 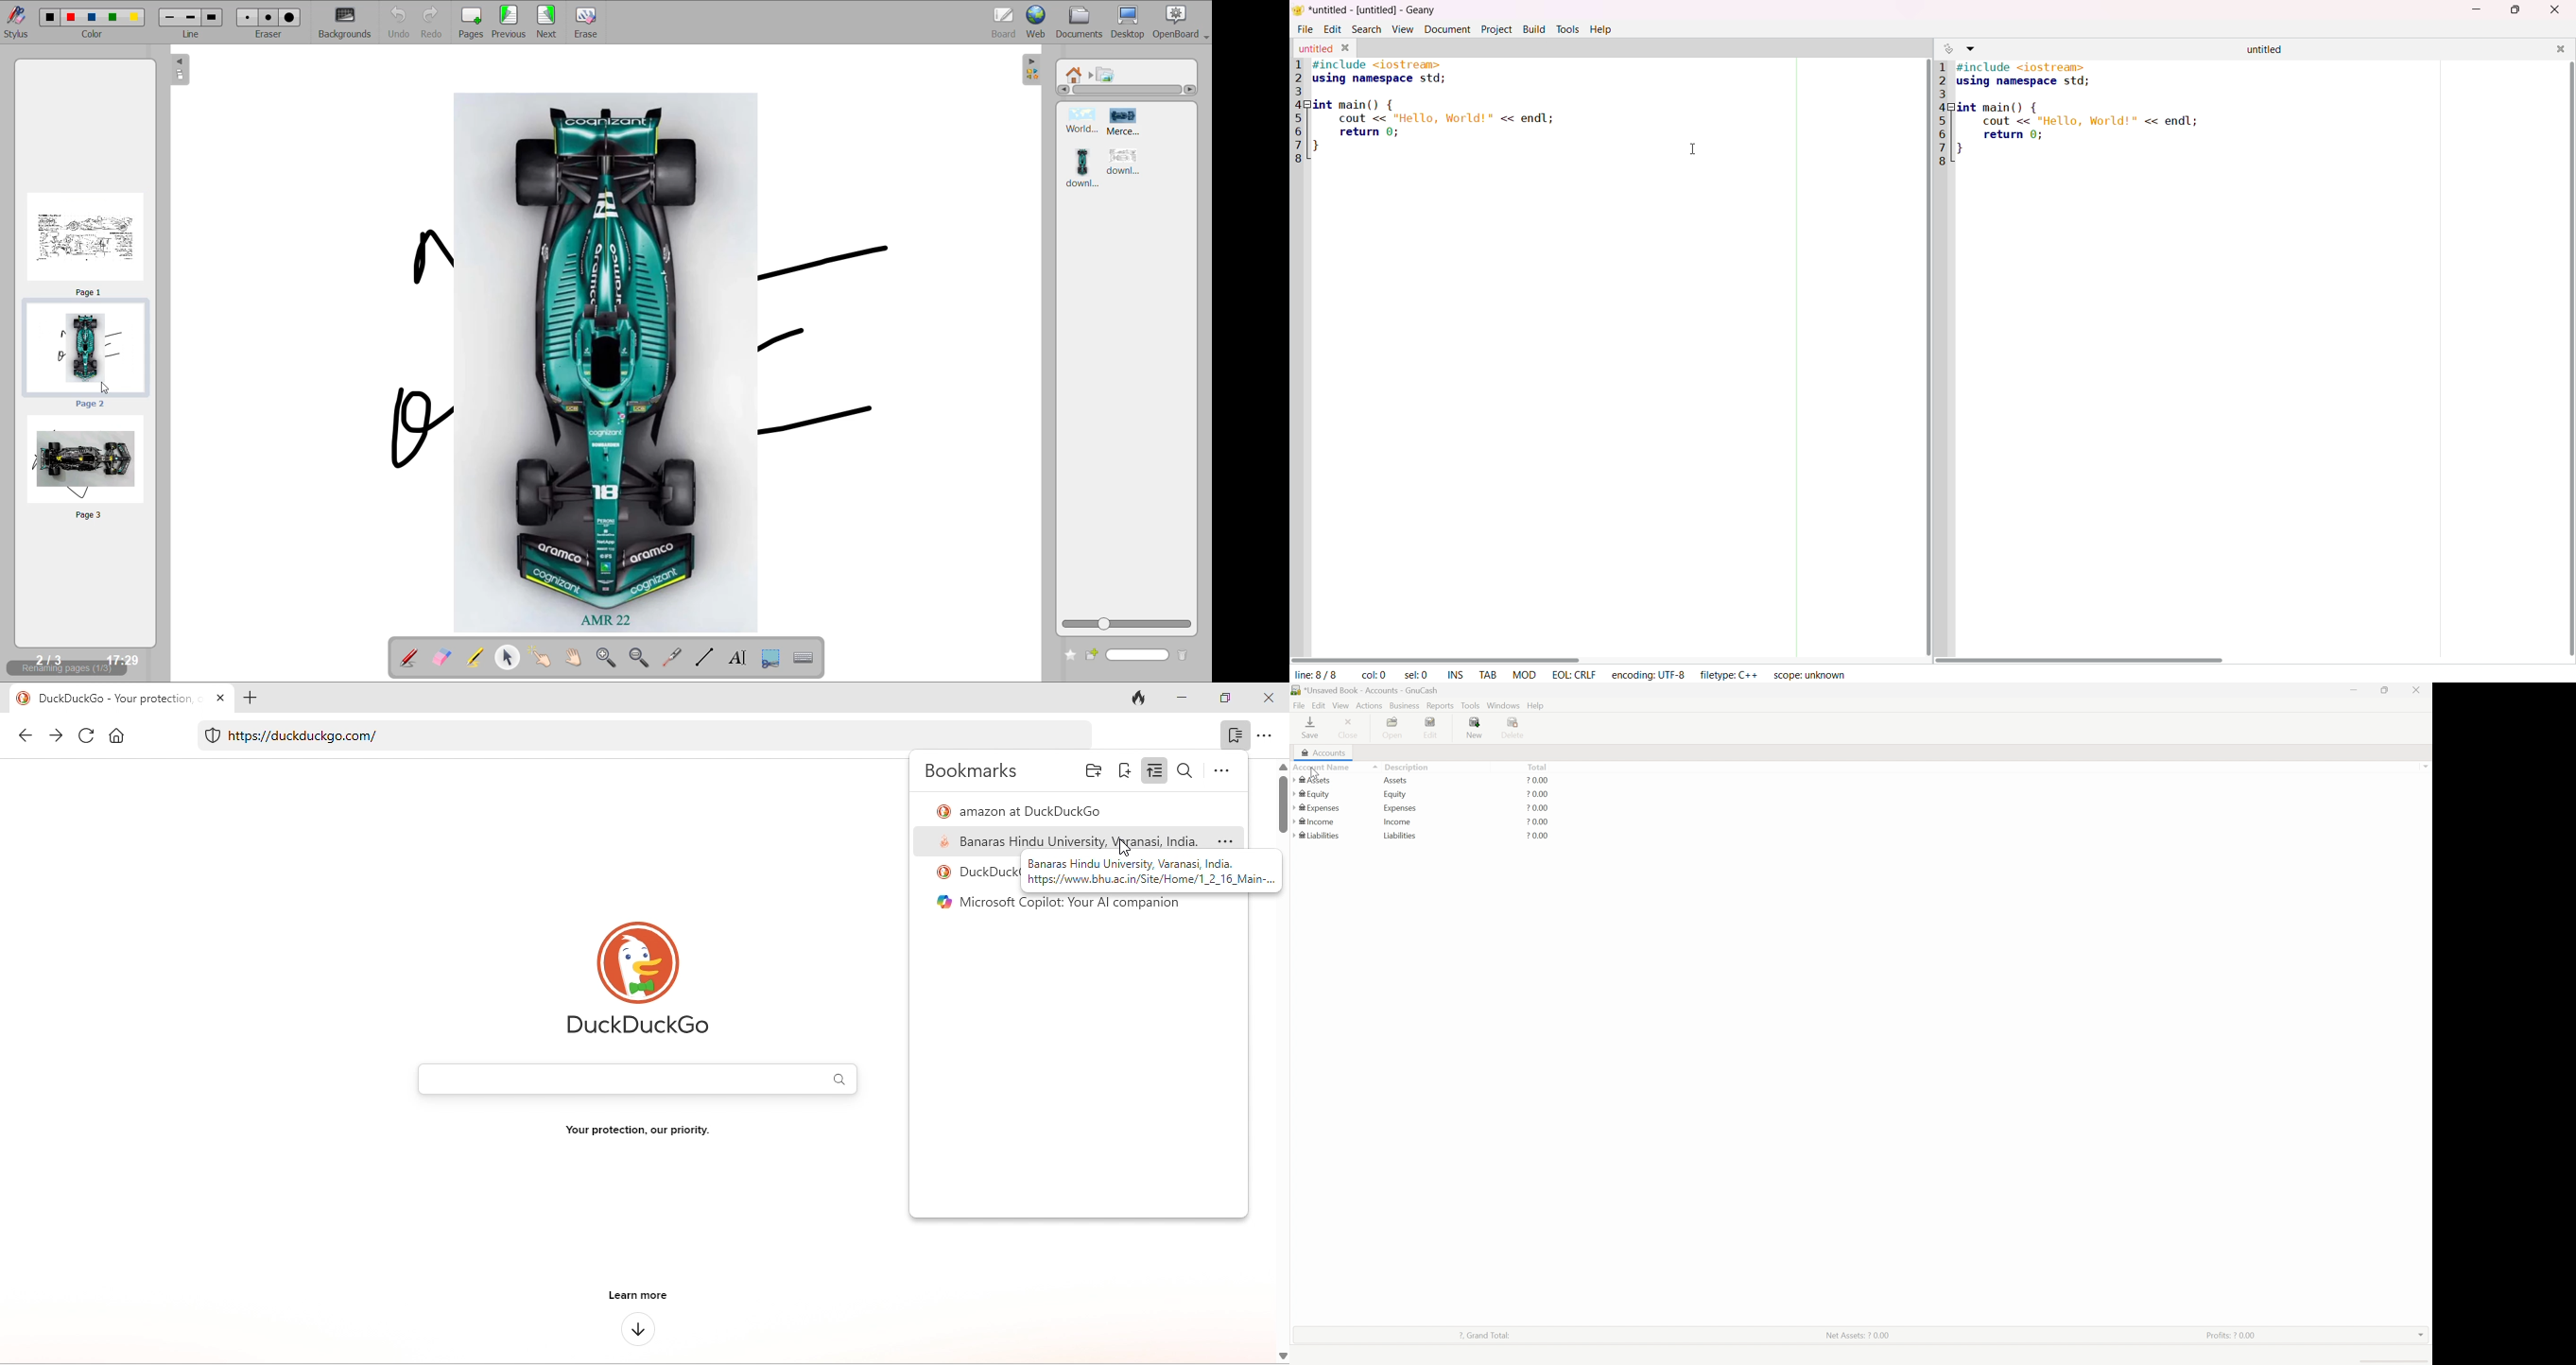 I want to click on line size 3, so click(x=214, y=18).